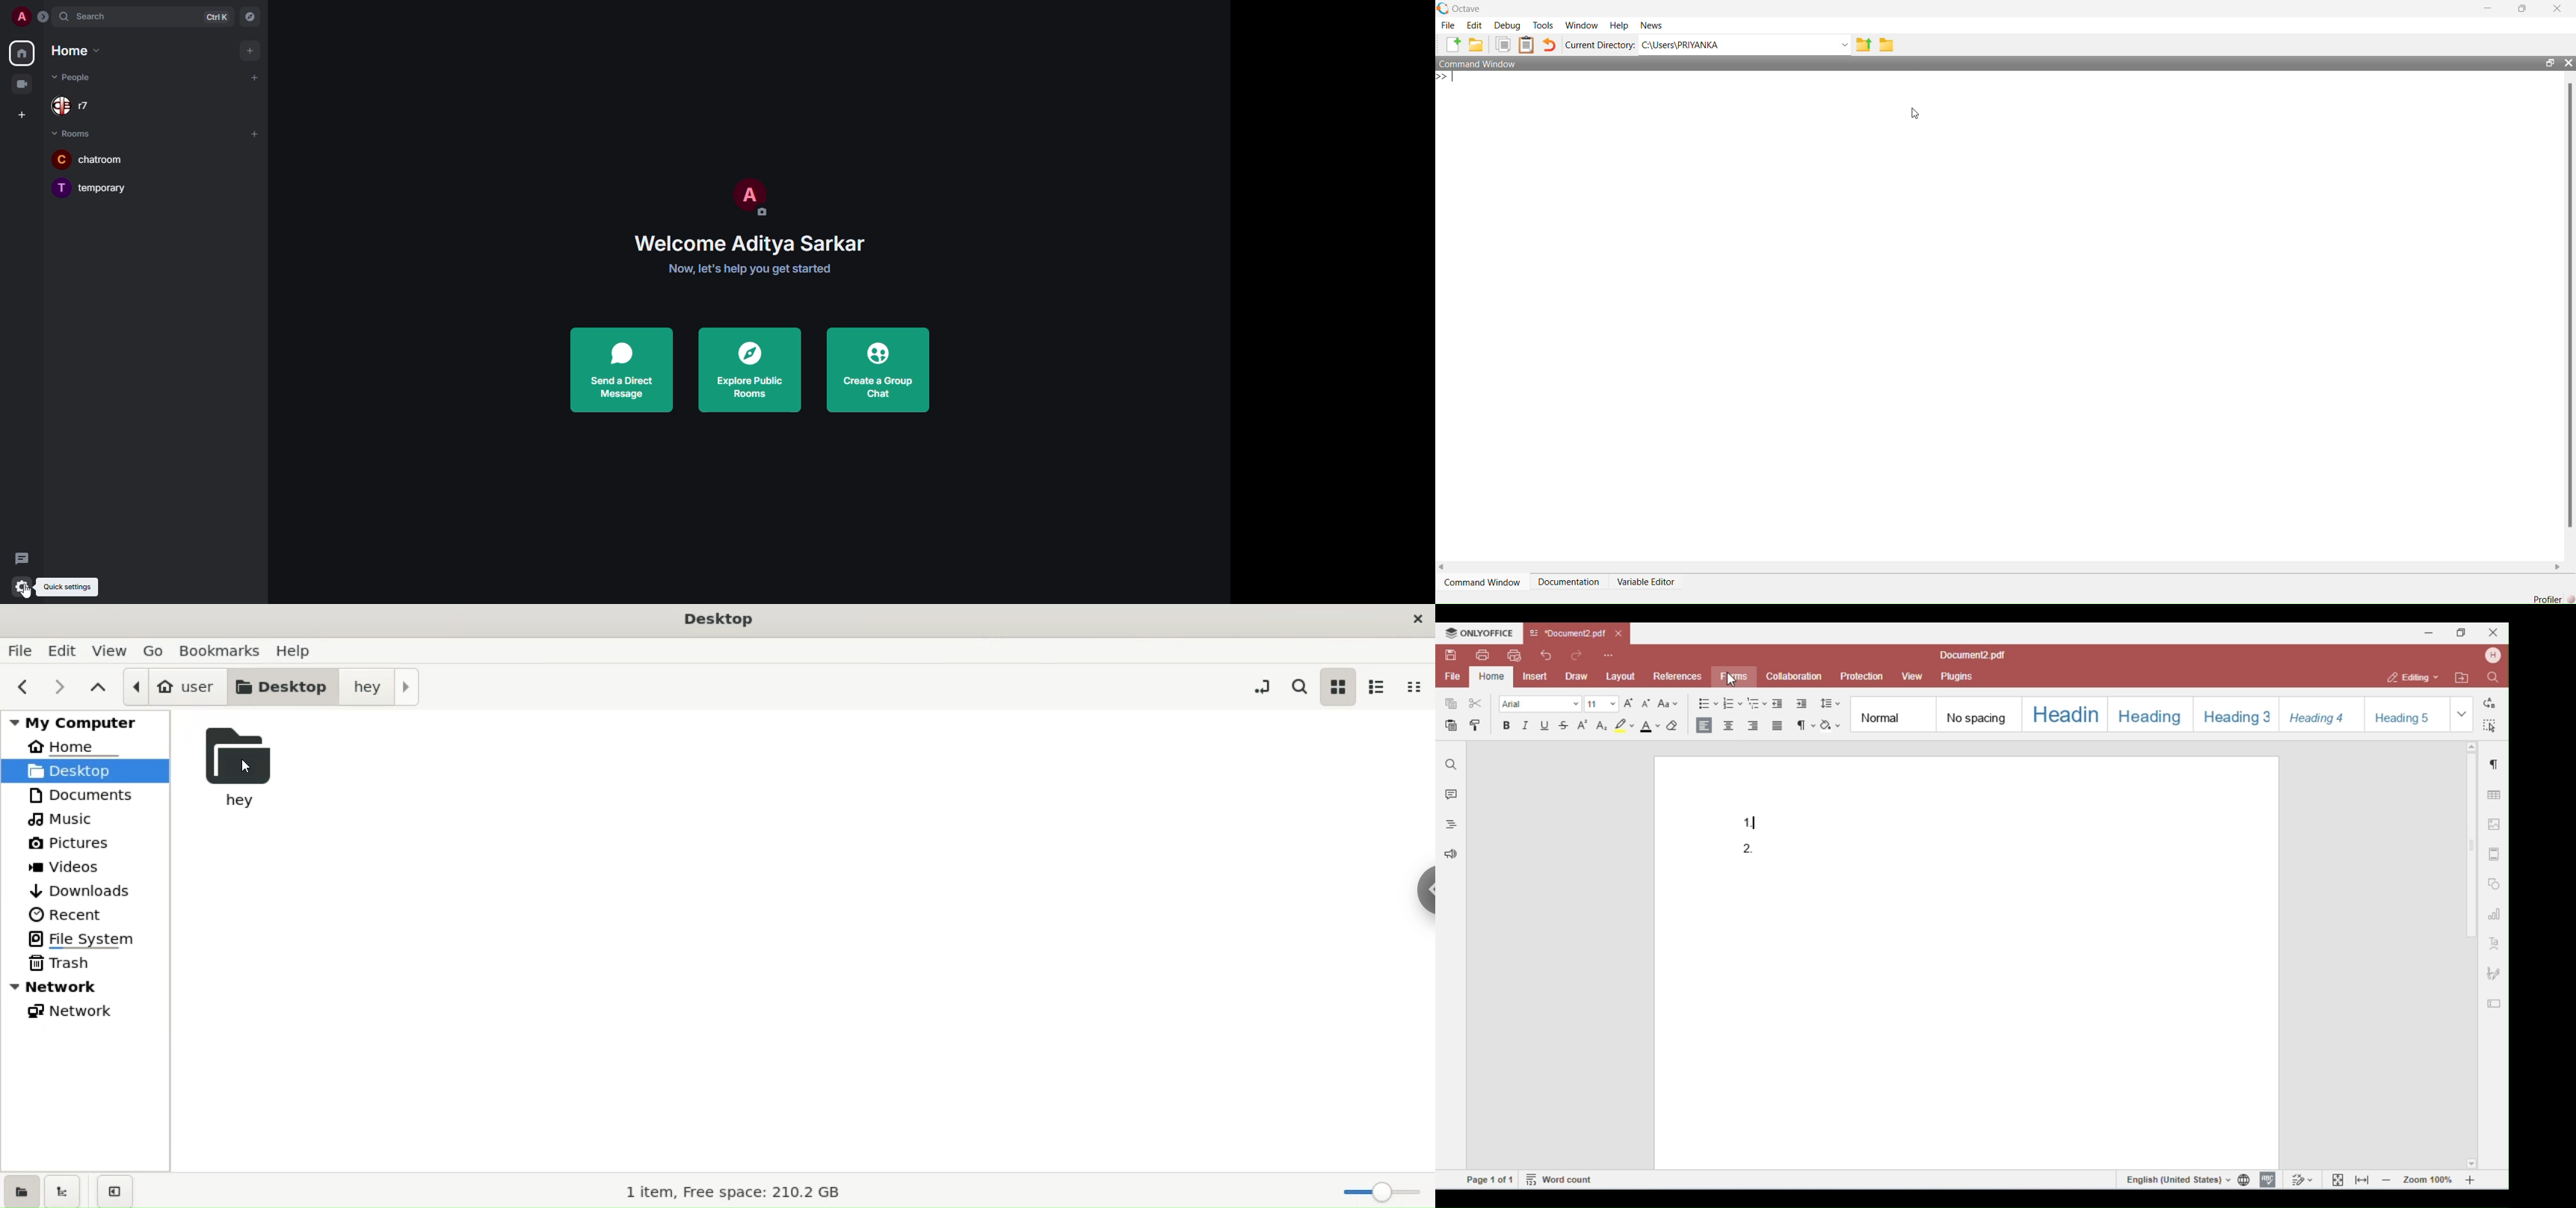 The width and height of the screenshot is (2576, 1232). What do you see at coordinates (74, 78) in the screenshot?
I see `people` at bounding box center [74, 78].